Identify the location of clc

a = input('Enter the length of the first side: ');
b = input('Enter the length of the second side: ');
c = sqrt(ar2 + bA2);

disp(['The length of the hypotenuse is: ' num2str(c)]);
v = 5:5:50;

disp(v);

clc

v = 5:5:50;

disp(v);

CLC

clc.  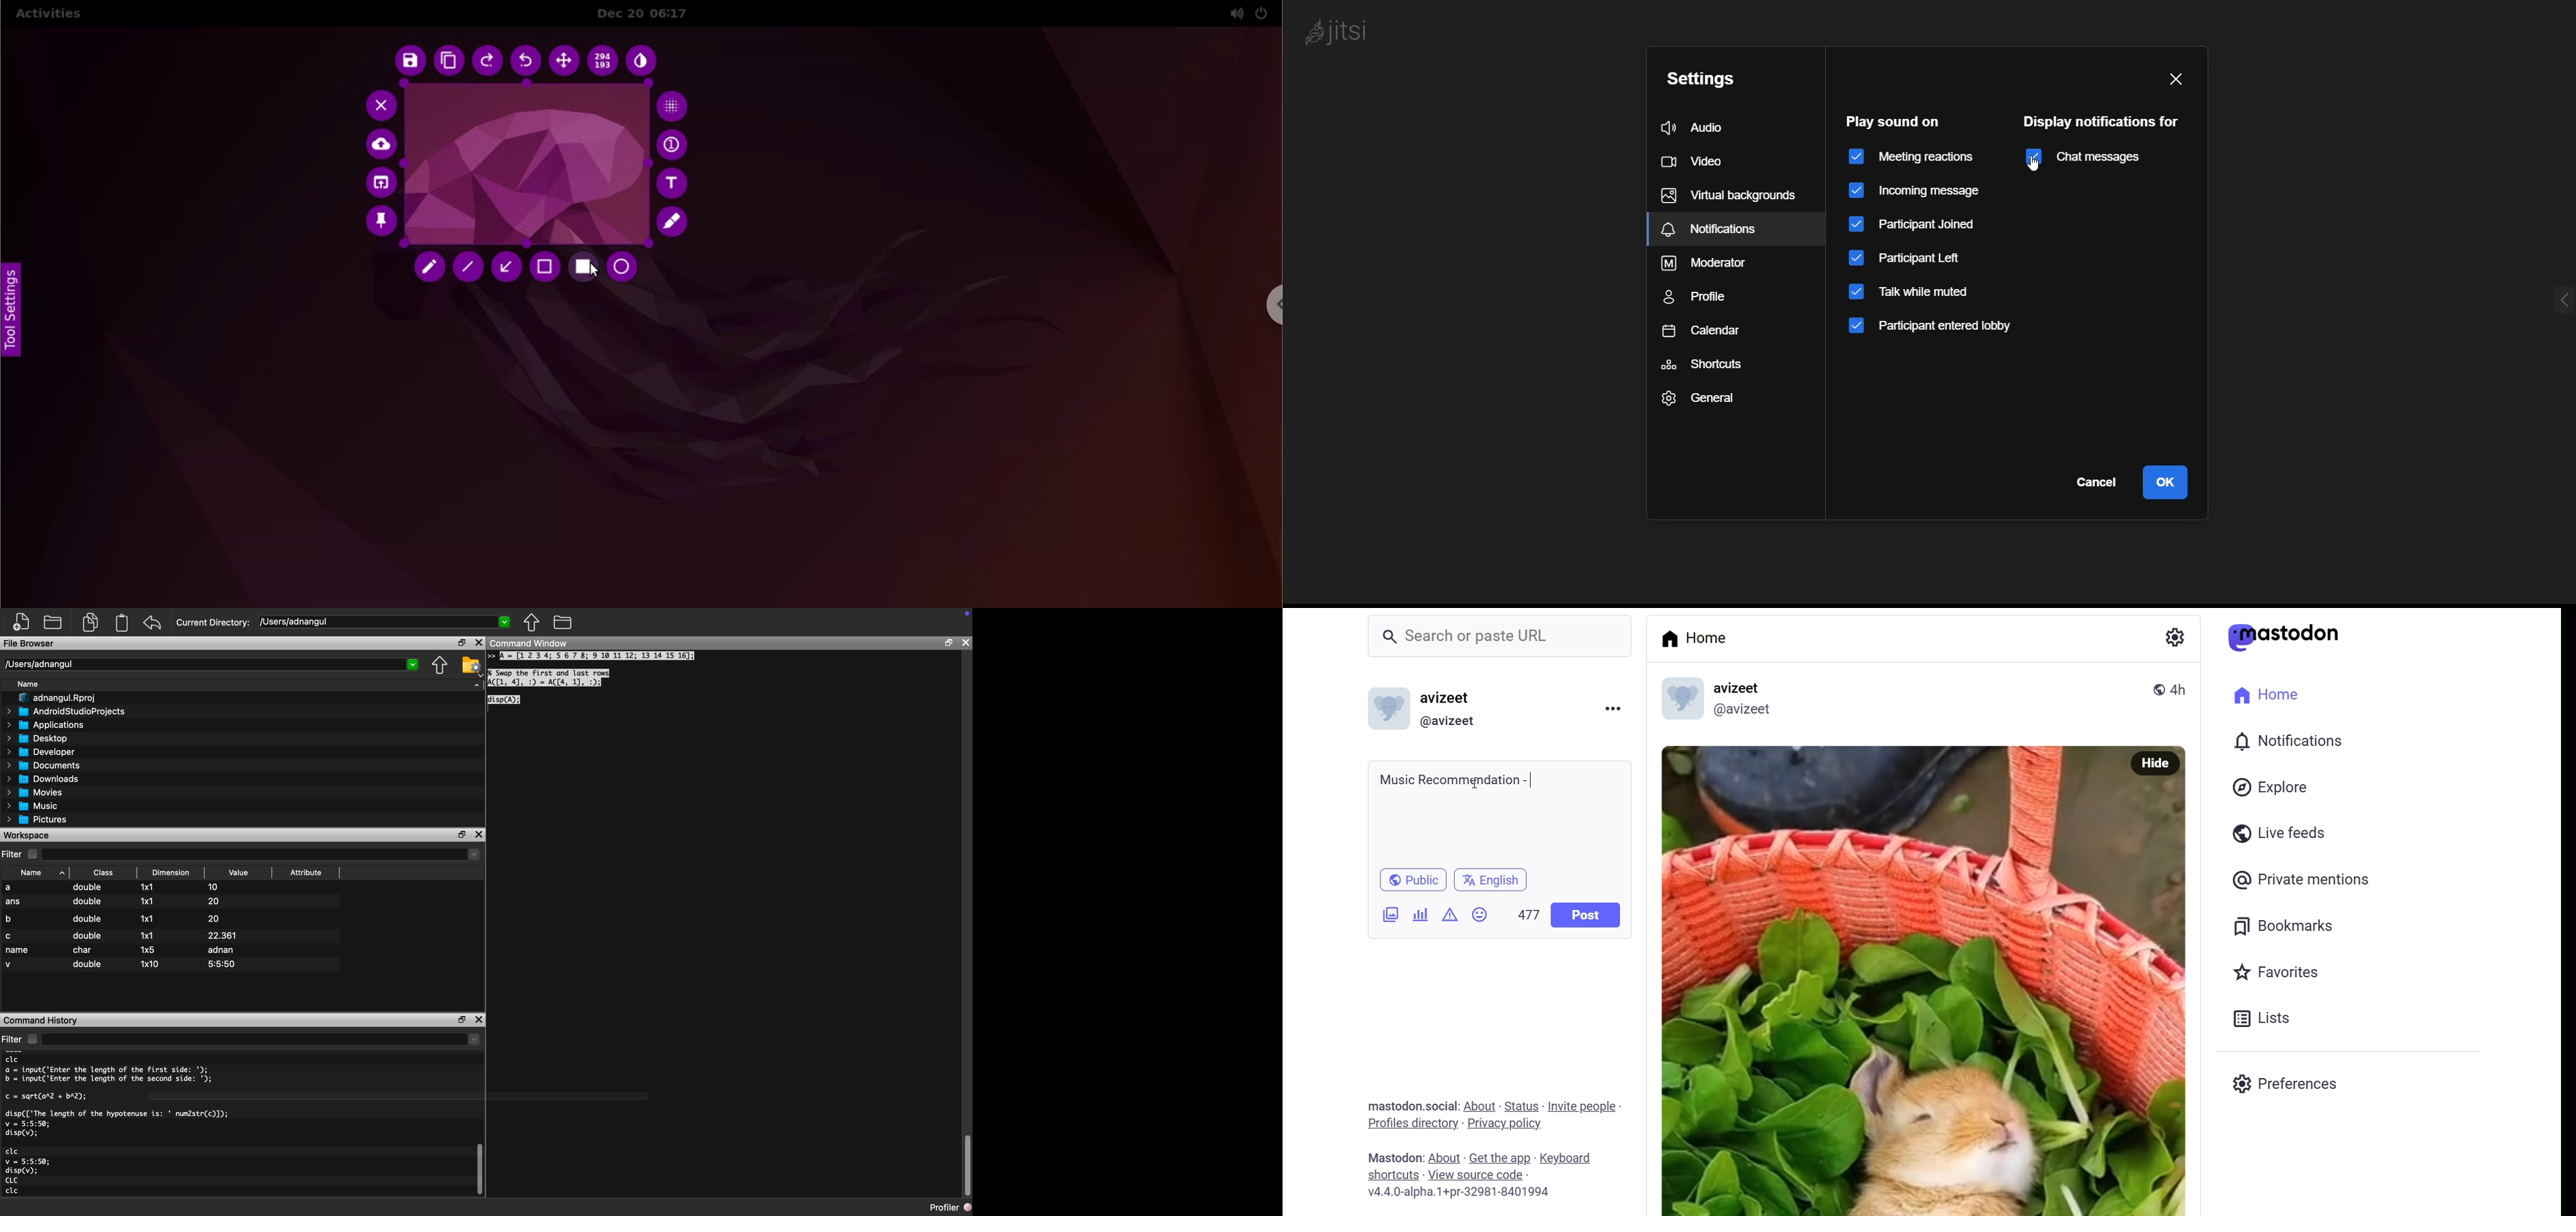
(144, 1127).